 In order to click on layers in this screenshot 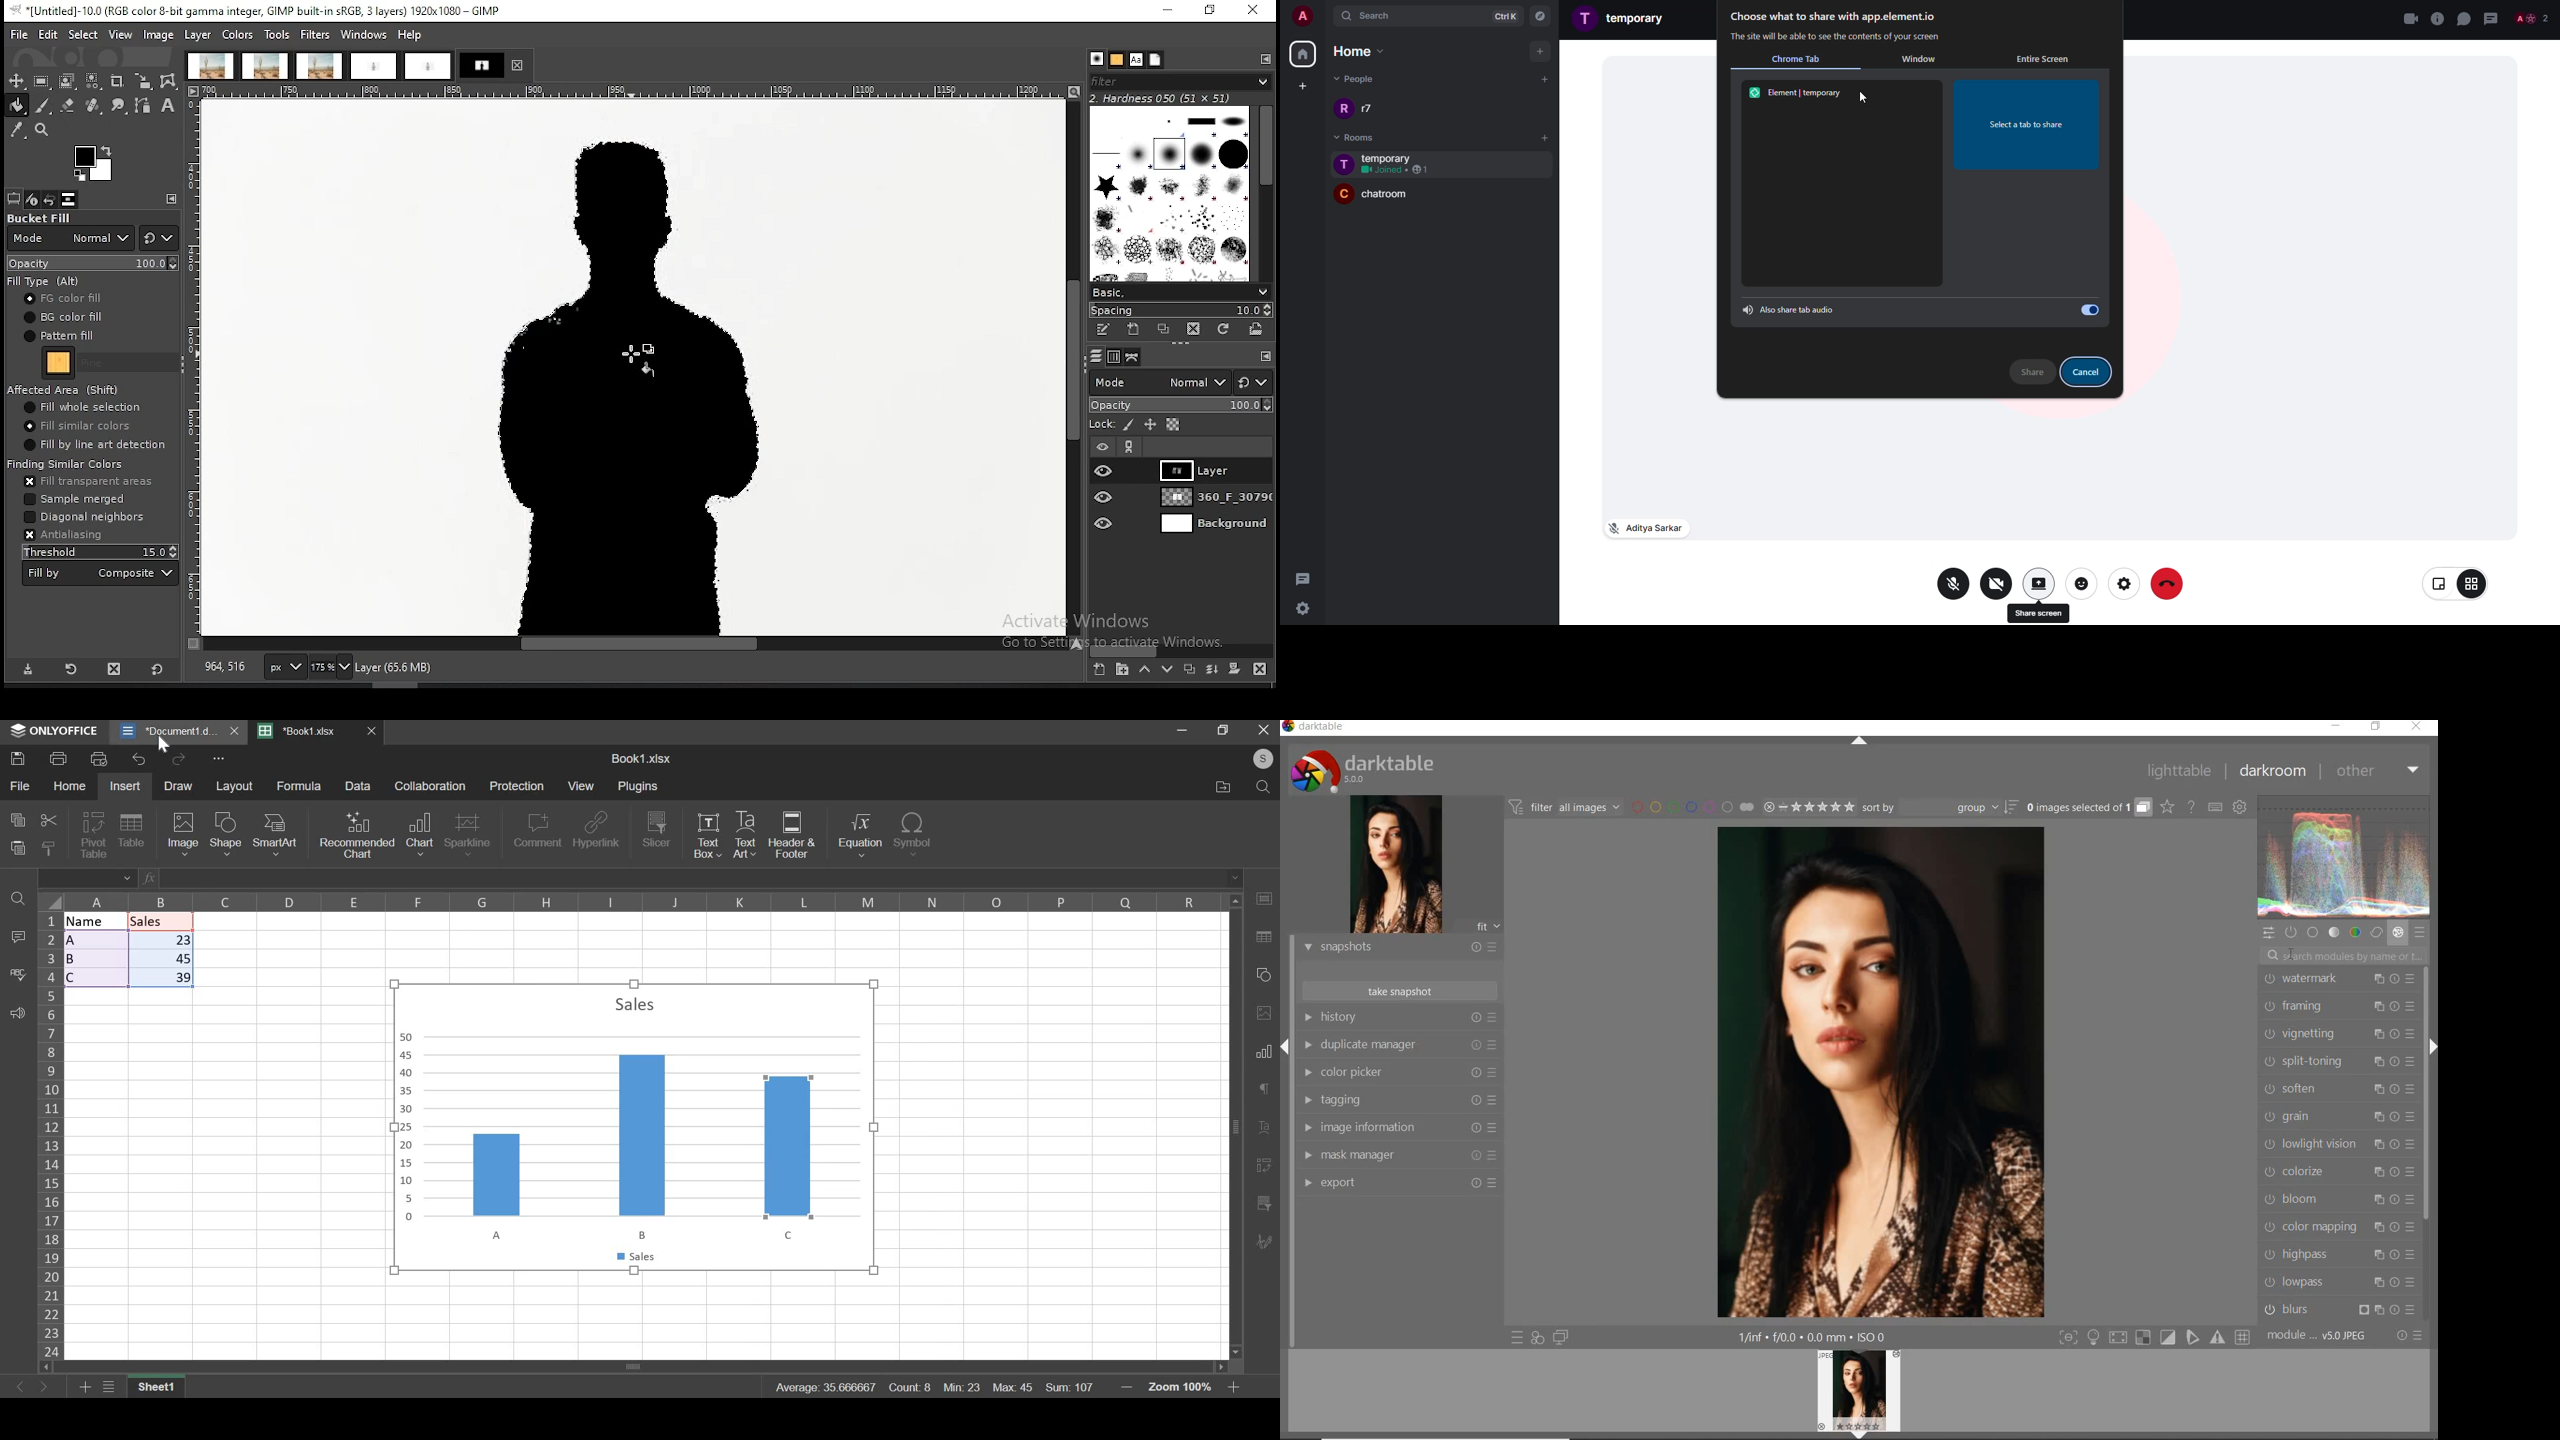, I will do `click(1096, 357)`.